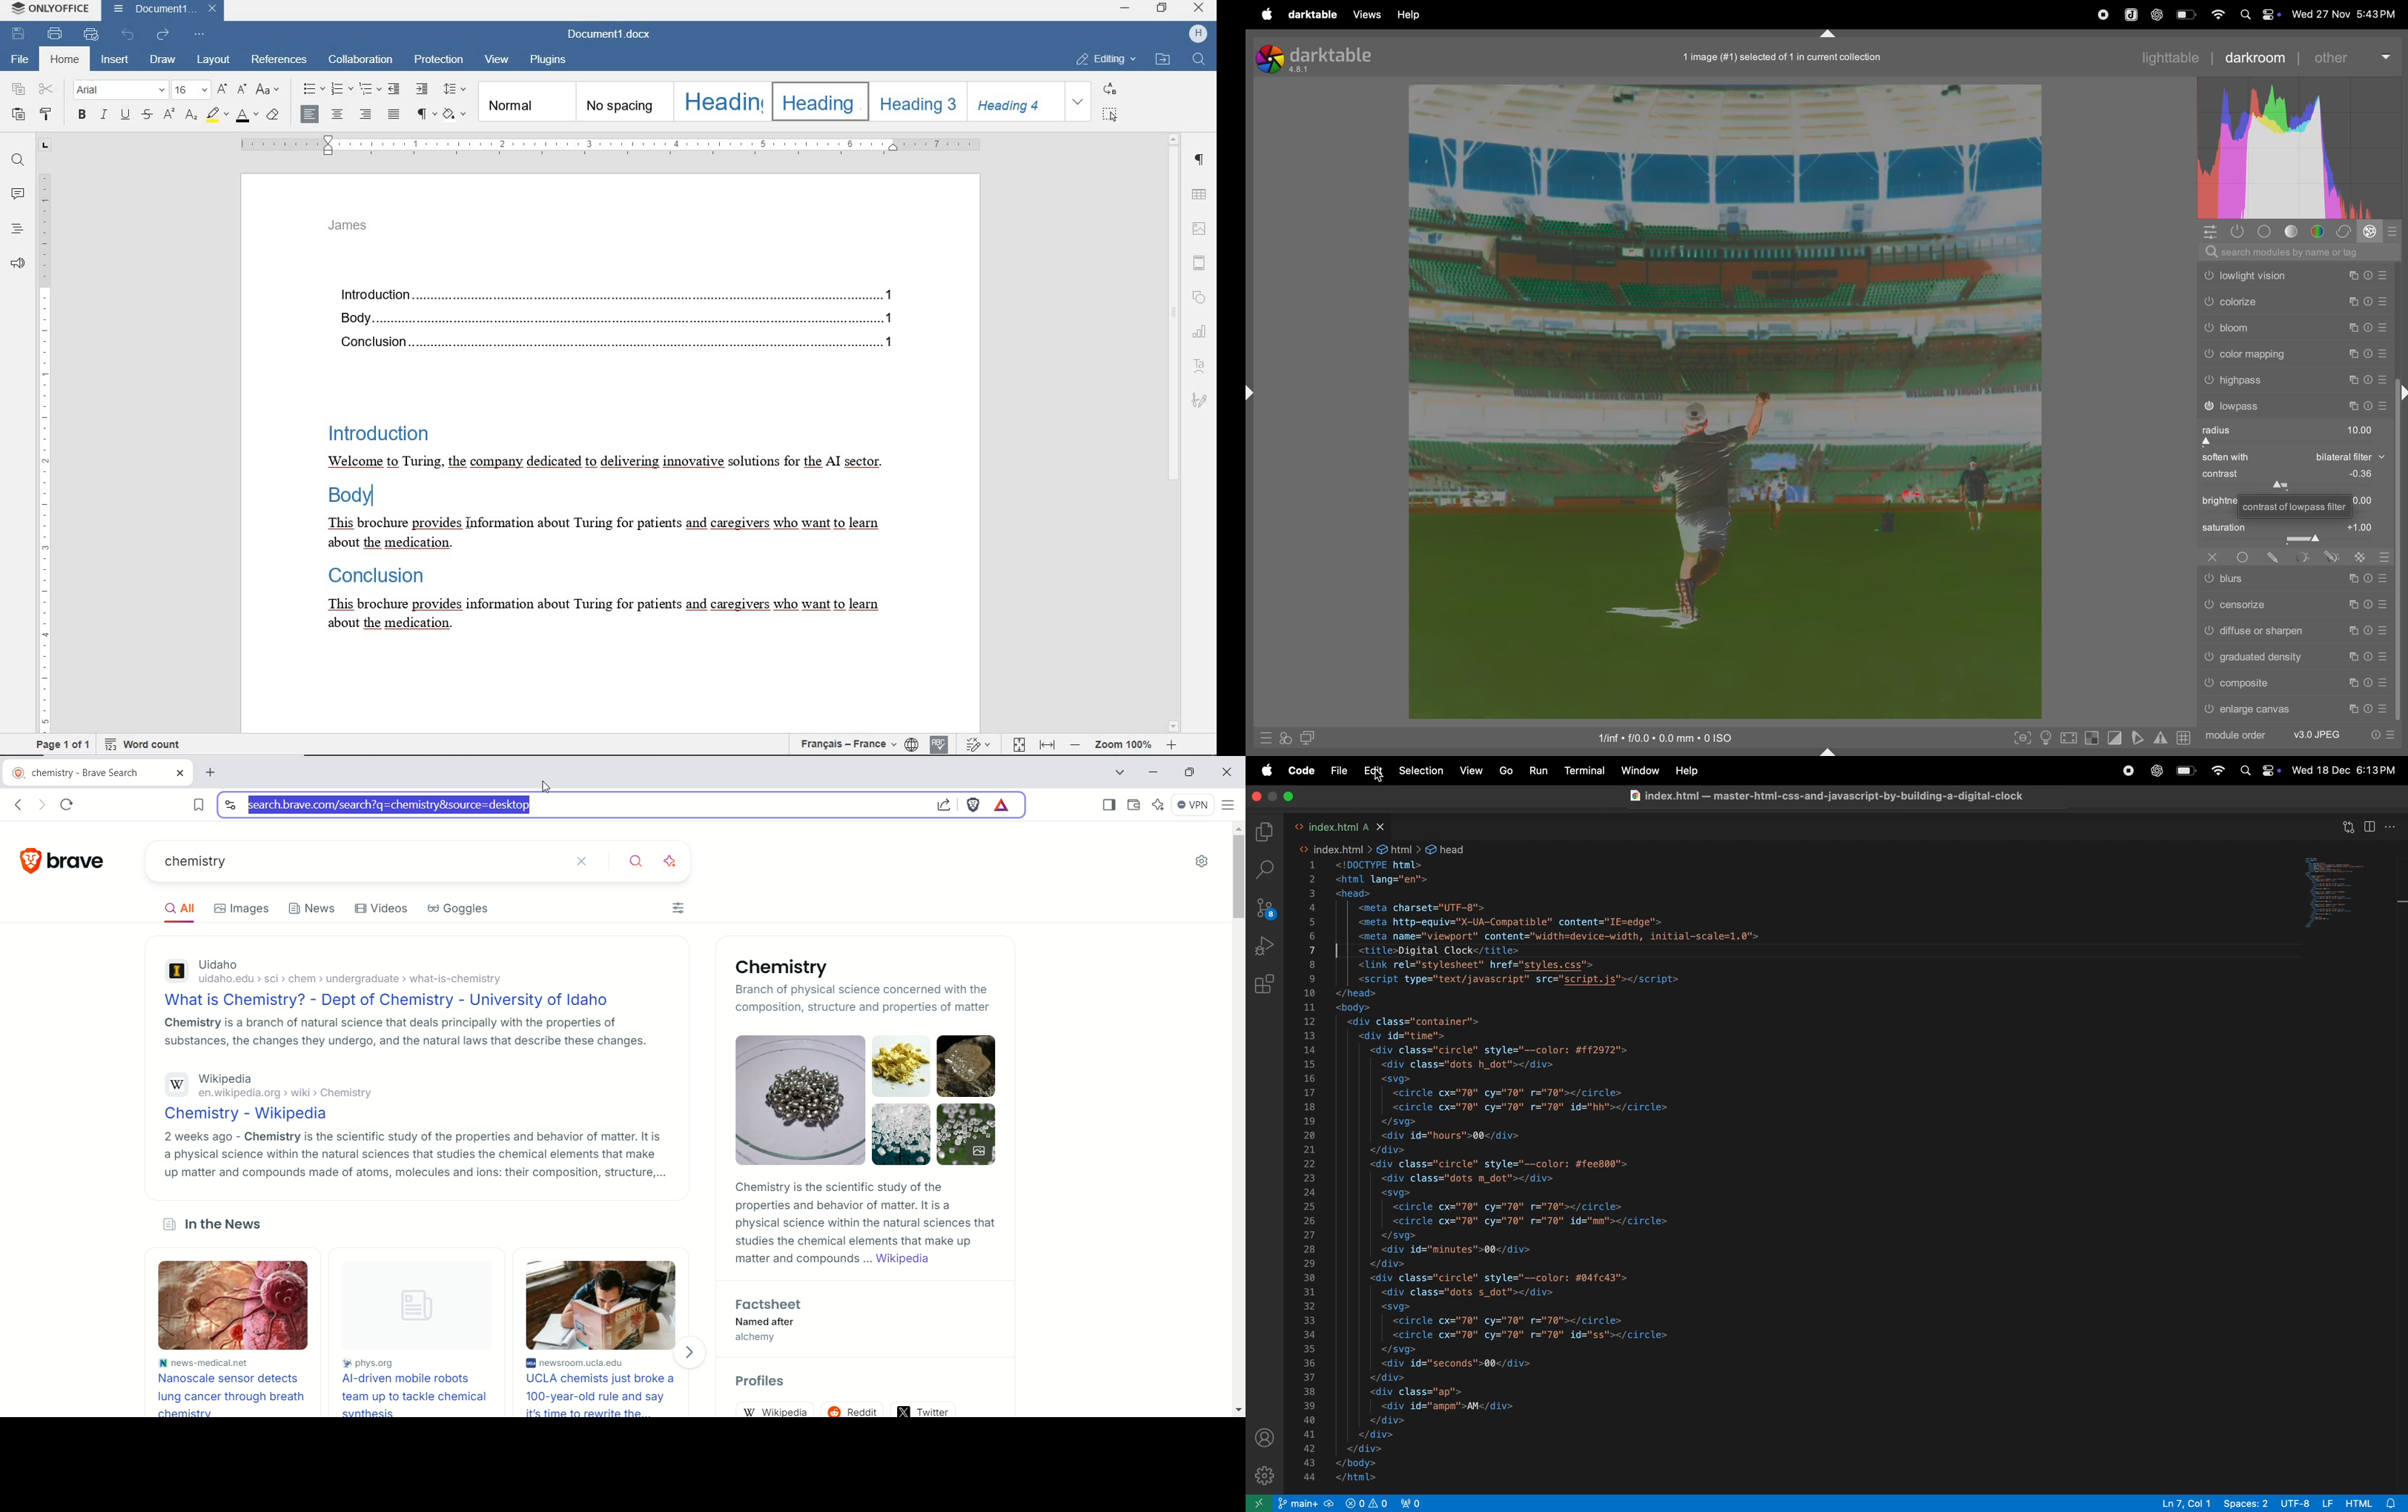 Image resolution: width=2408 pixels, height=1512 pixels. Describe the element at coordinates (2188, 14) in the screenshot. I see `battery` at that location.